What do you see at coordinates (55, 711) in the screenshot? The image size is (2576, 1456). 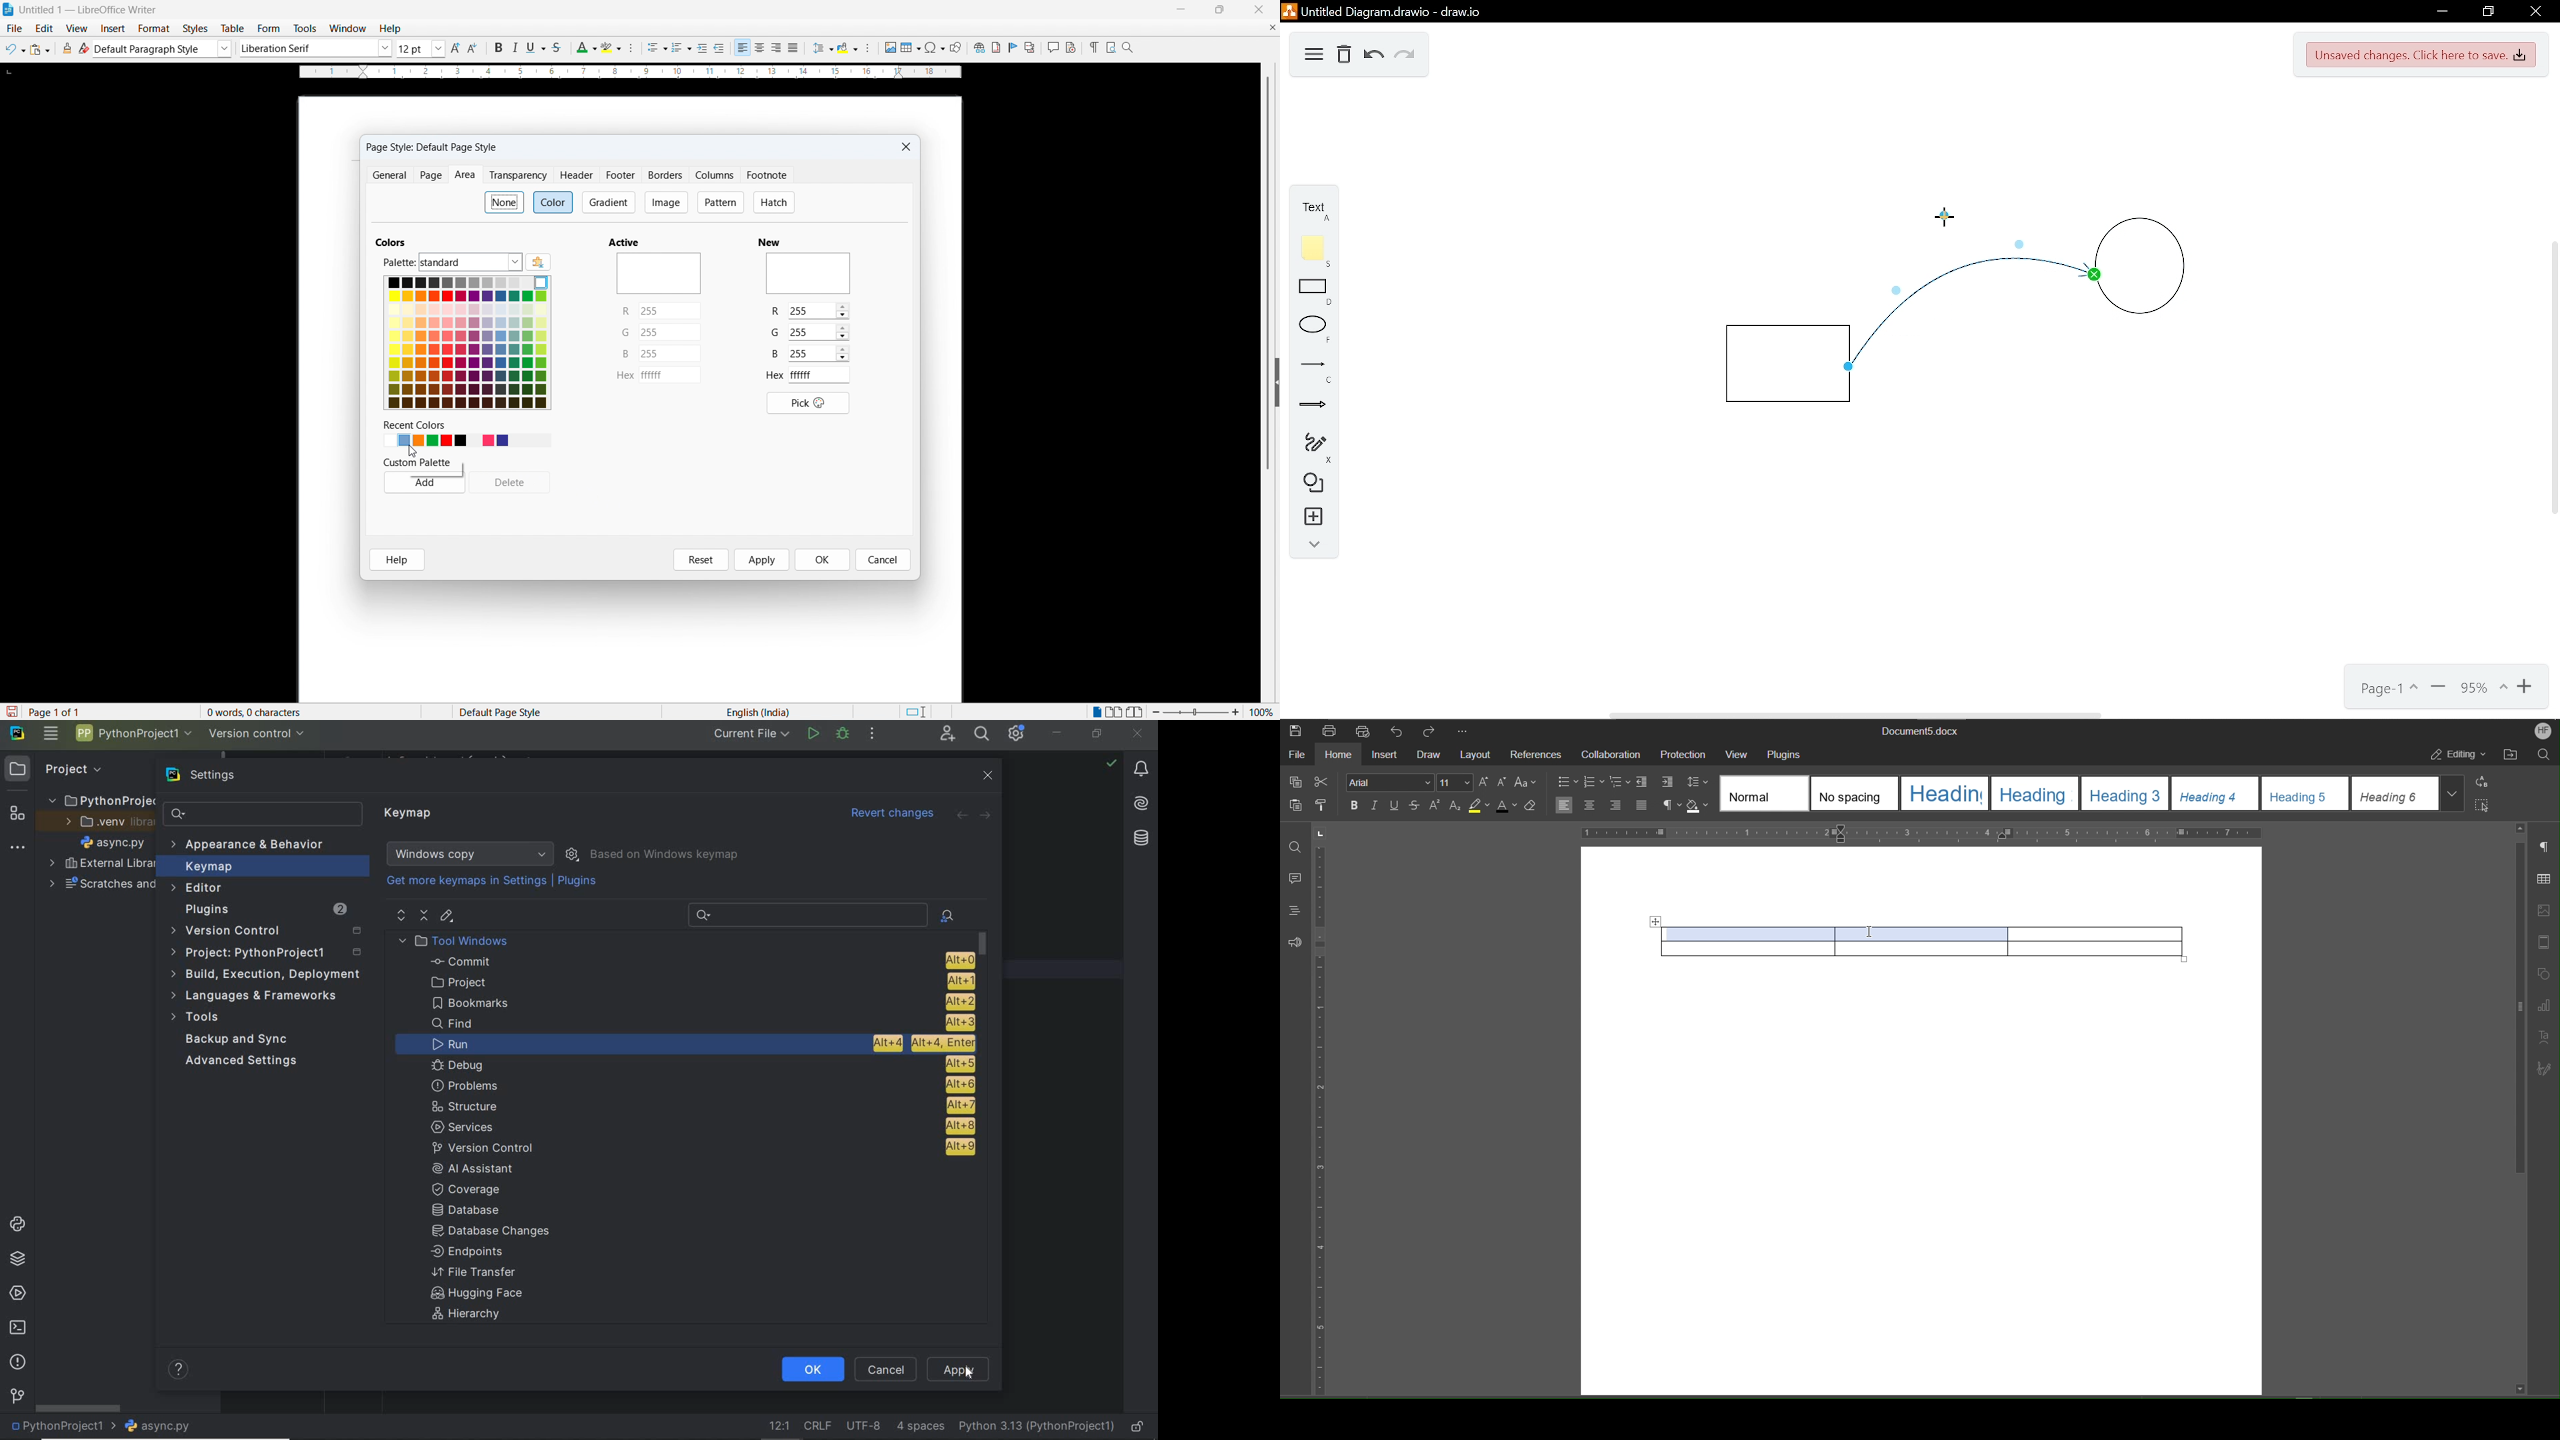 I see `Page 1 of 1` at bounding box center [55, 711].